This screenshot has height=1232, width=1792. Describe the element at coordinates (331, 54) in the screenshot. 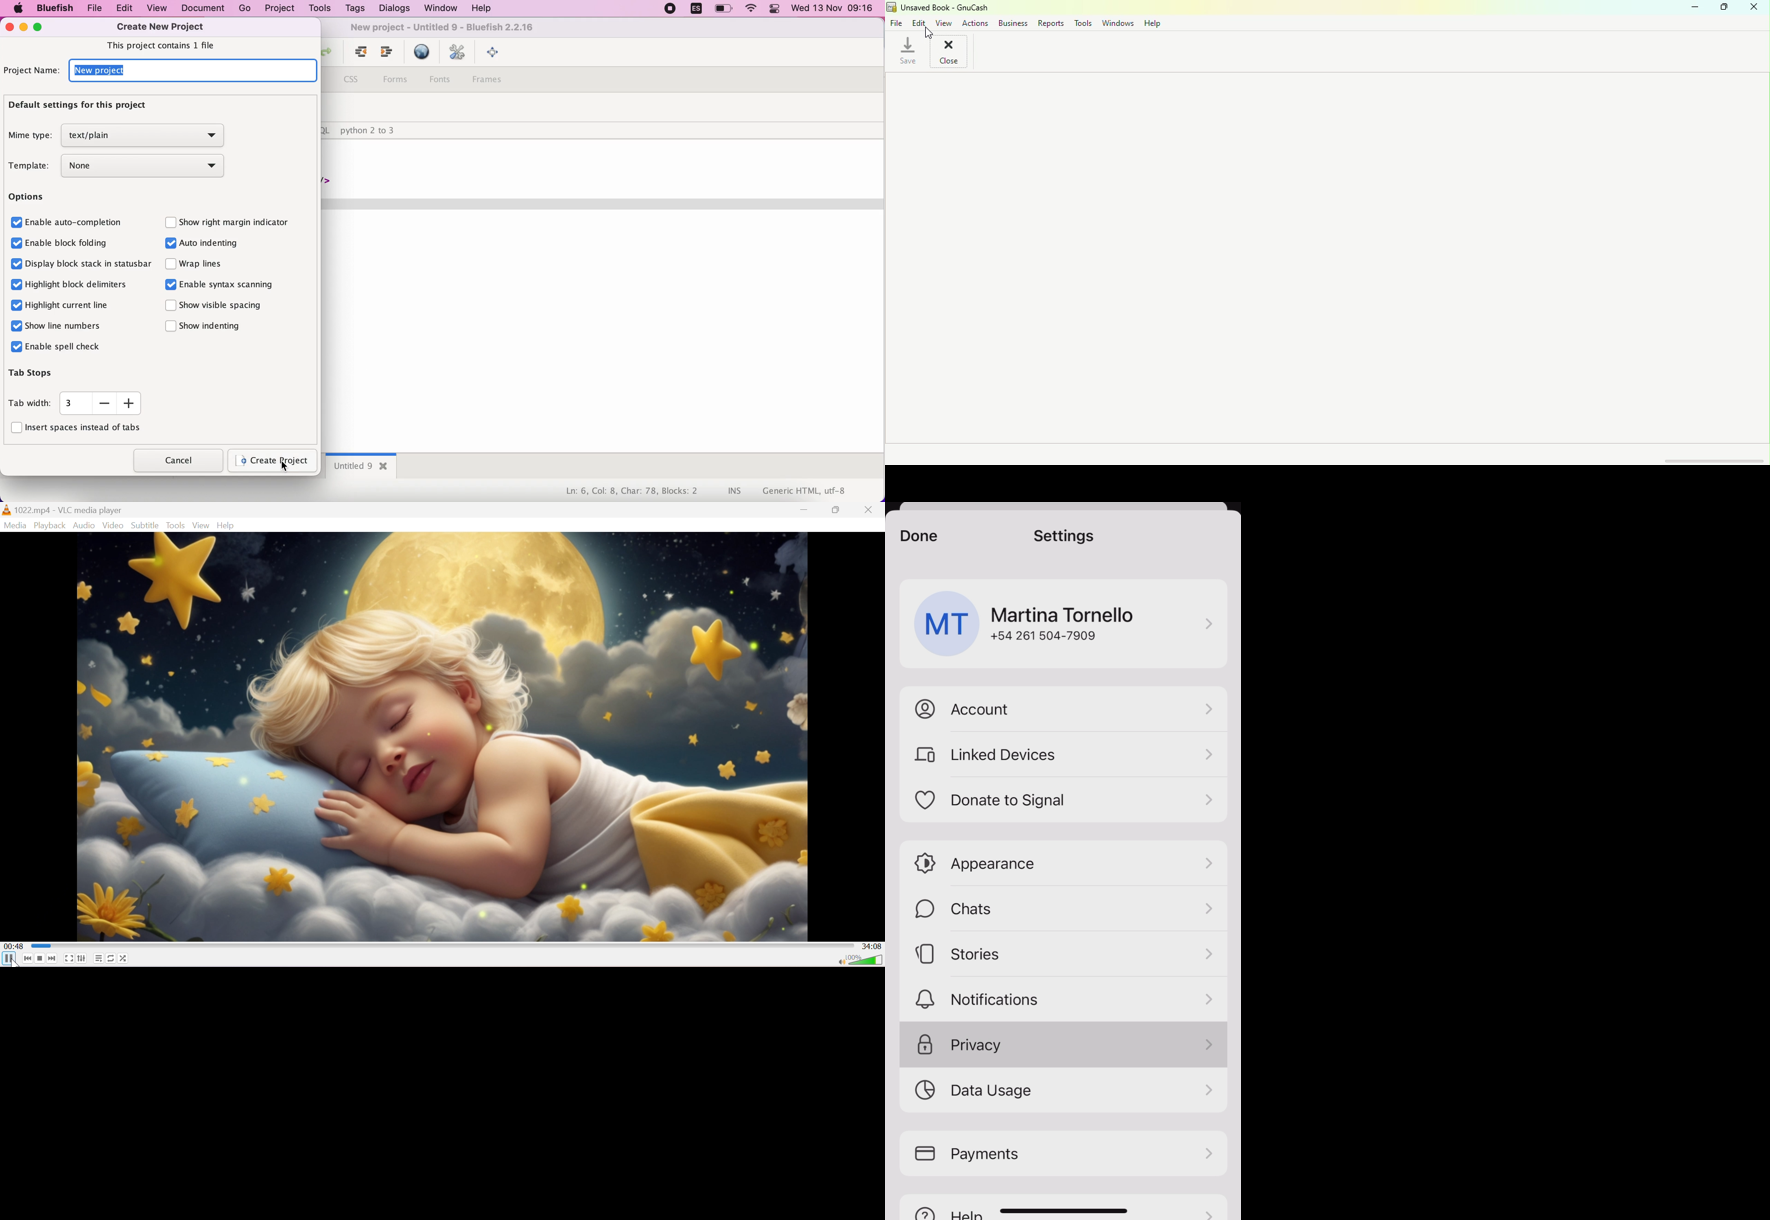

I see `redo` at that location.